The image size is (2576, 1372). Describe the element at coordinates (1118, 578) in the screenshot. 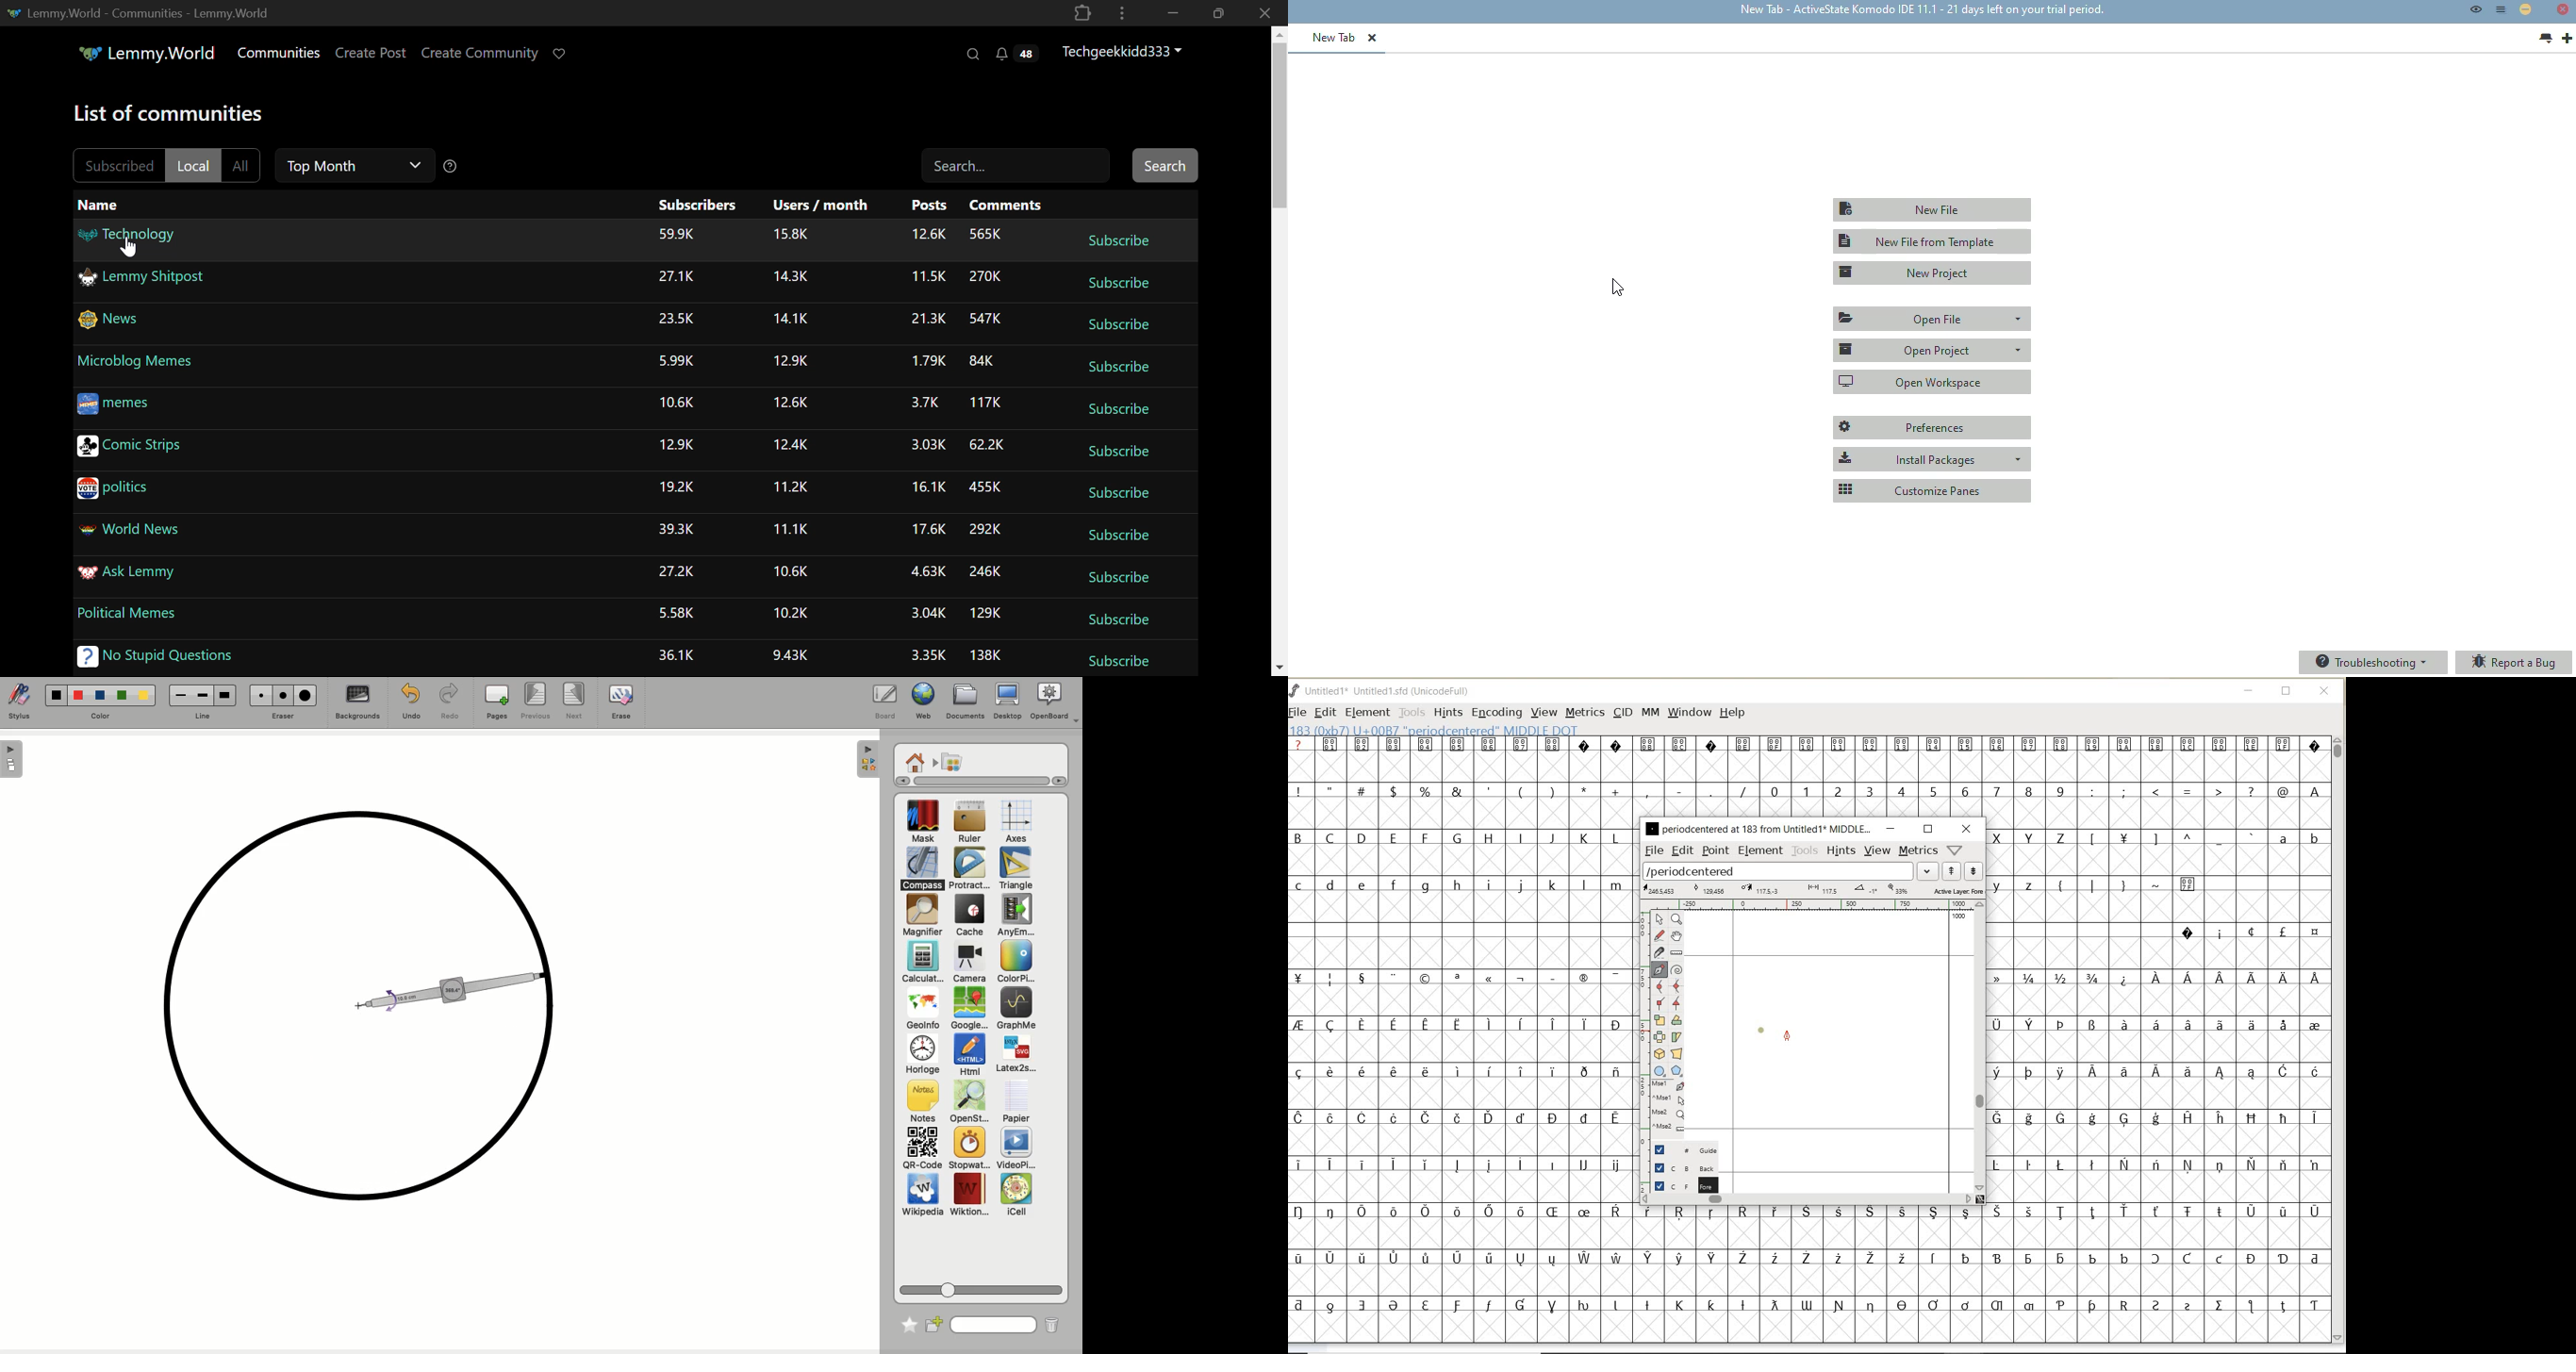

I see `Subscribe` at that location.